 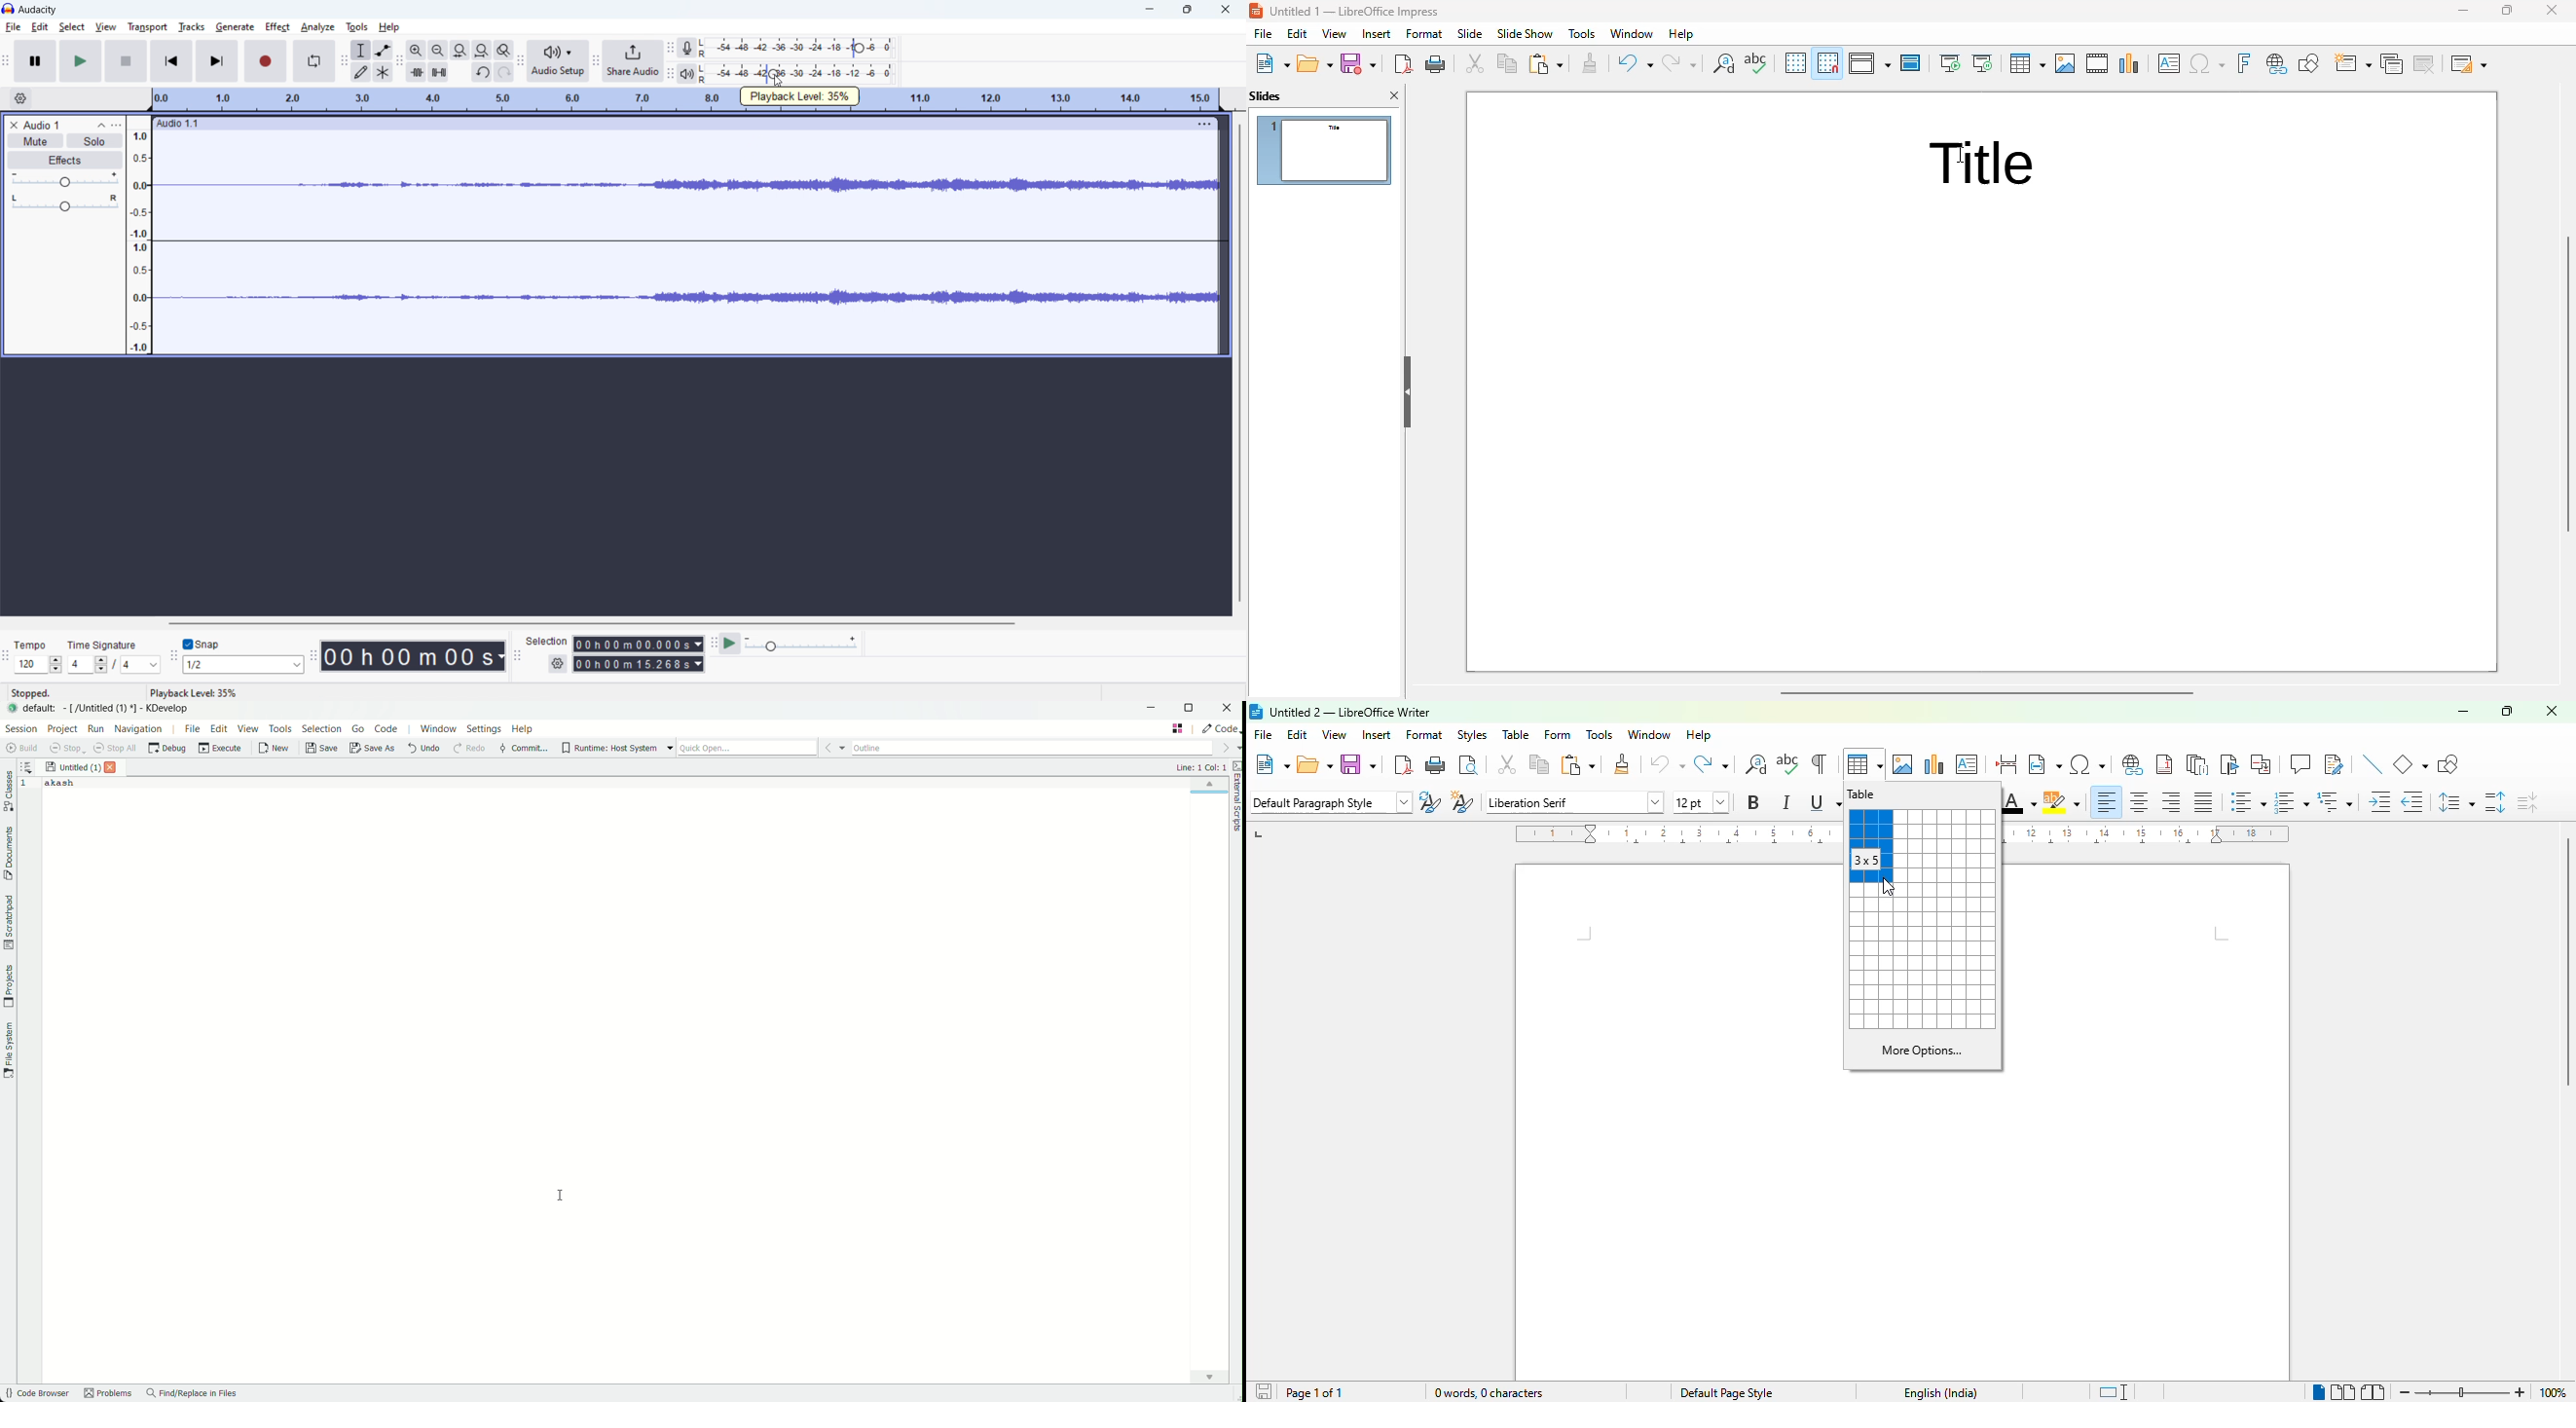 I want to click on volume, so click(x=64, y=179).